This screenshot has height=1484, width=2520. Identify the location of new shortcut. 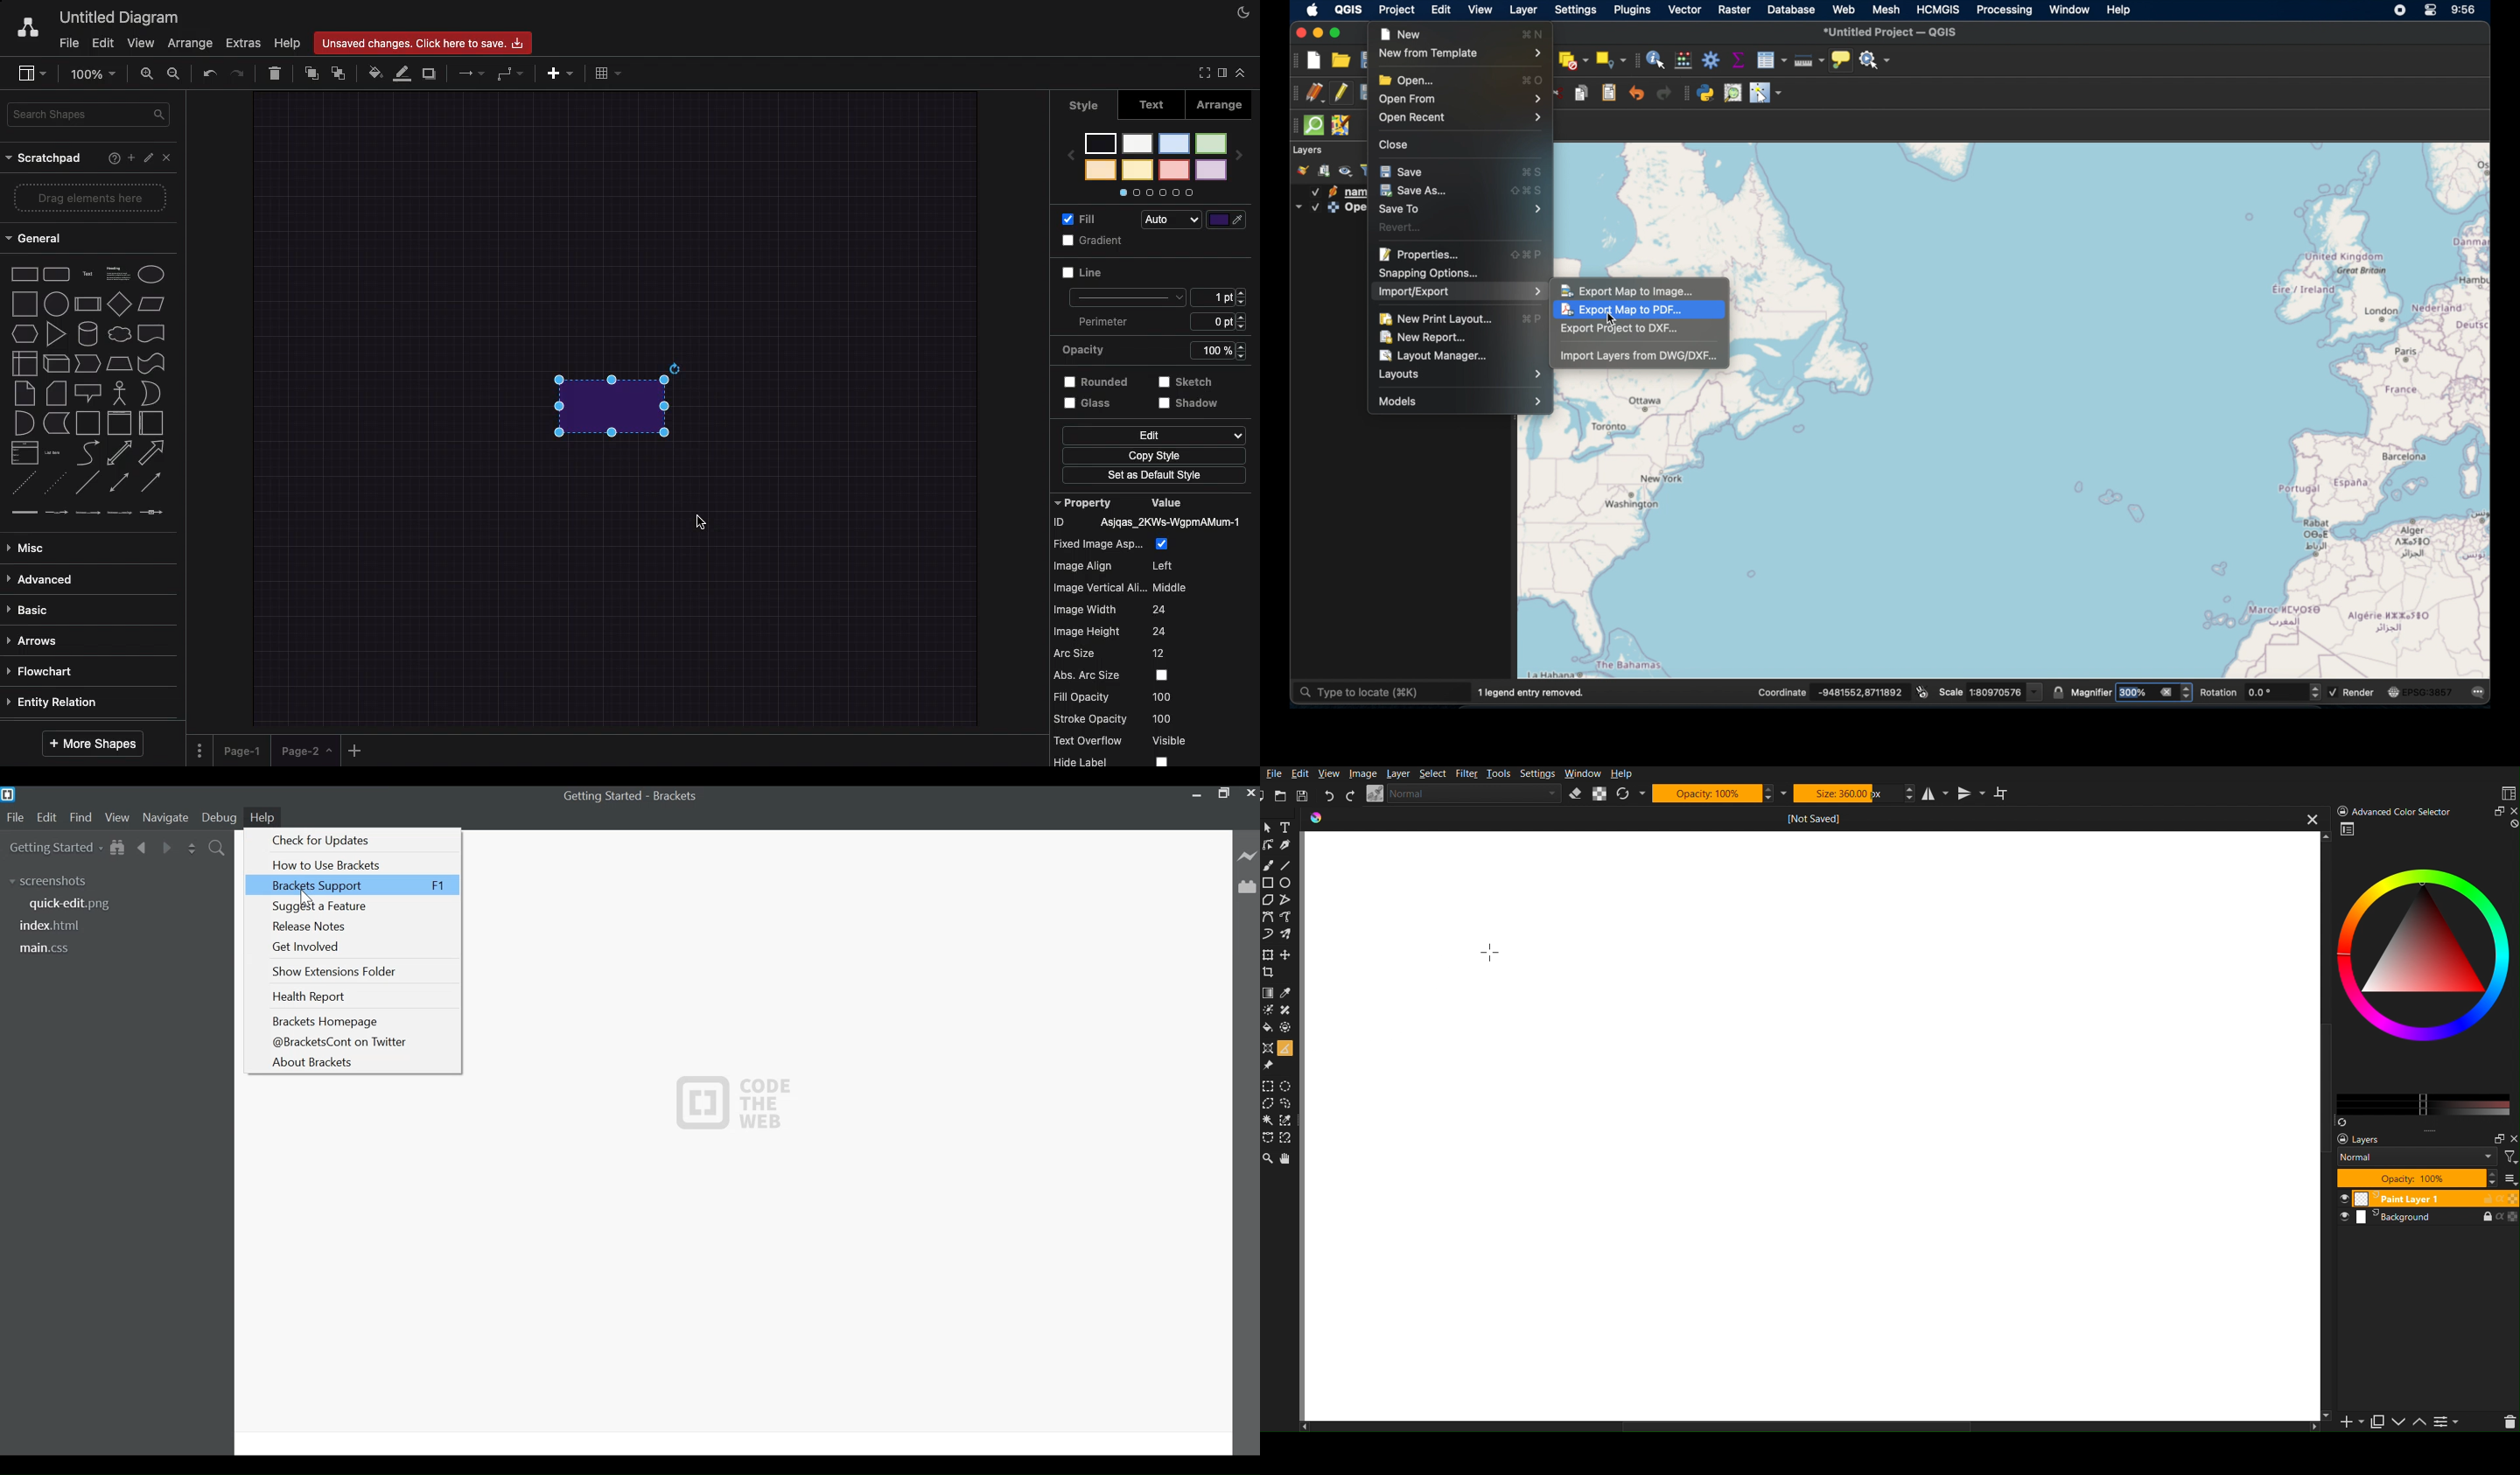
(1532, 33).